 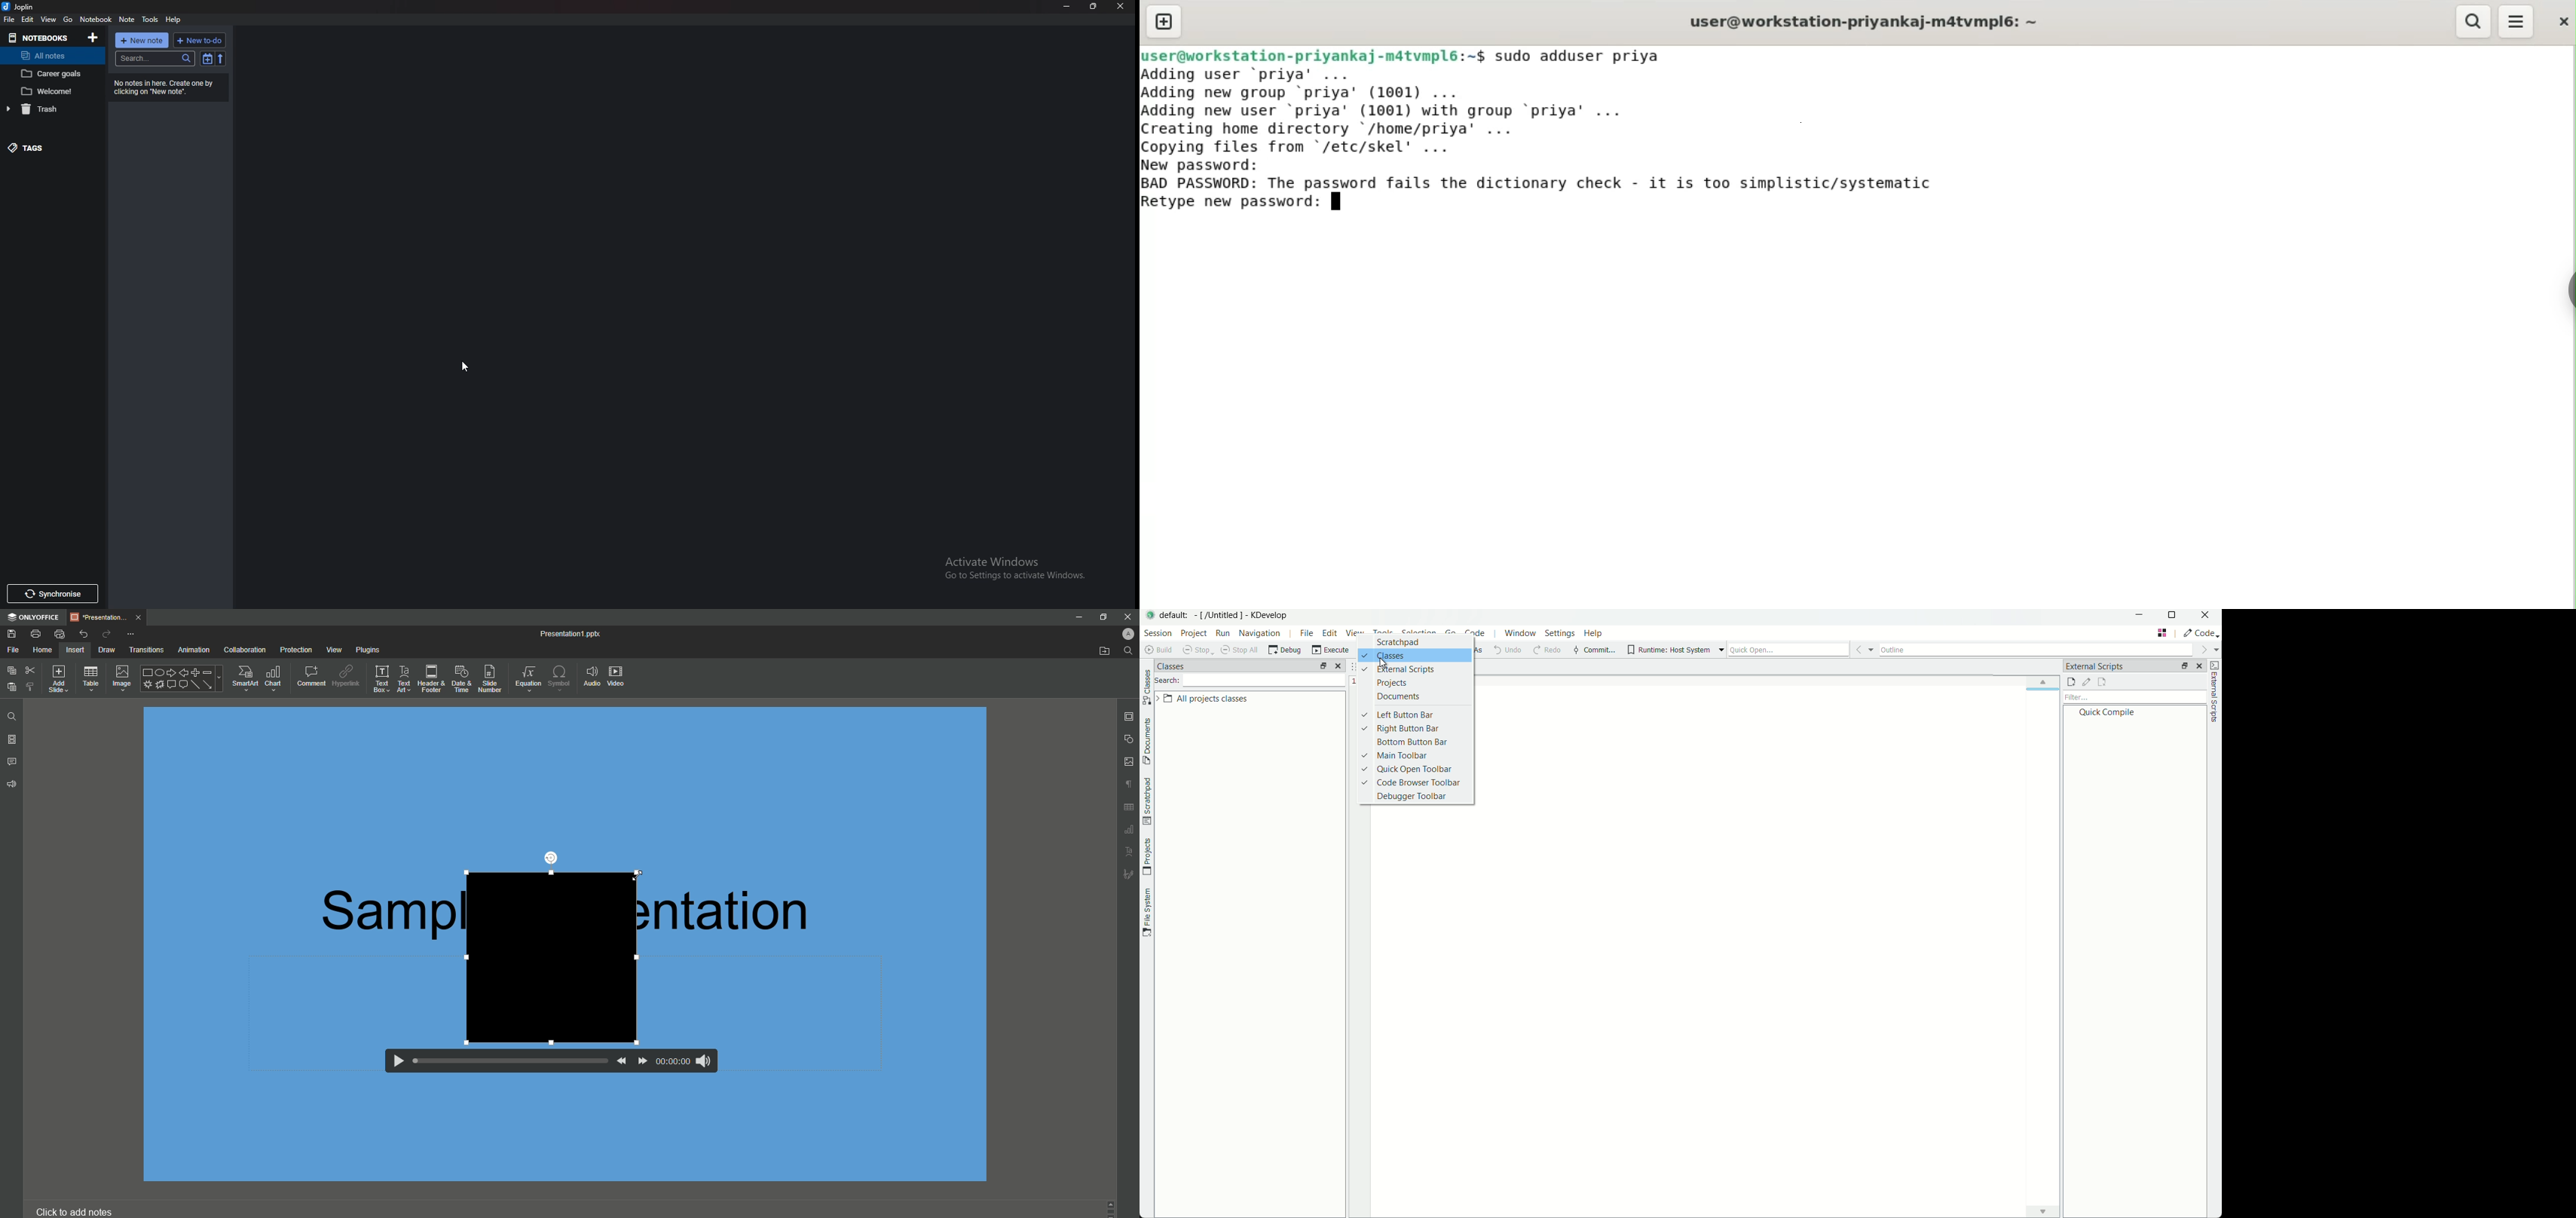 What do you see at coordinates (120, 679) in the screenshot?
I see `Image` at bounding box center [120, 679].